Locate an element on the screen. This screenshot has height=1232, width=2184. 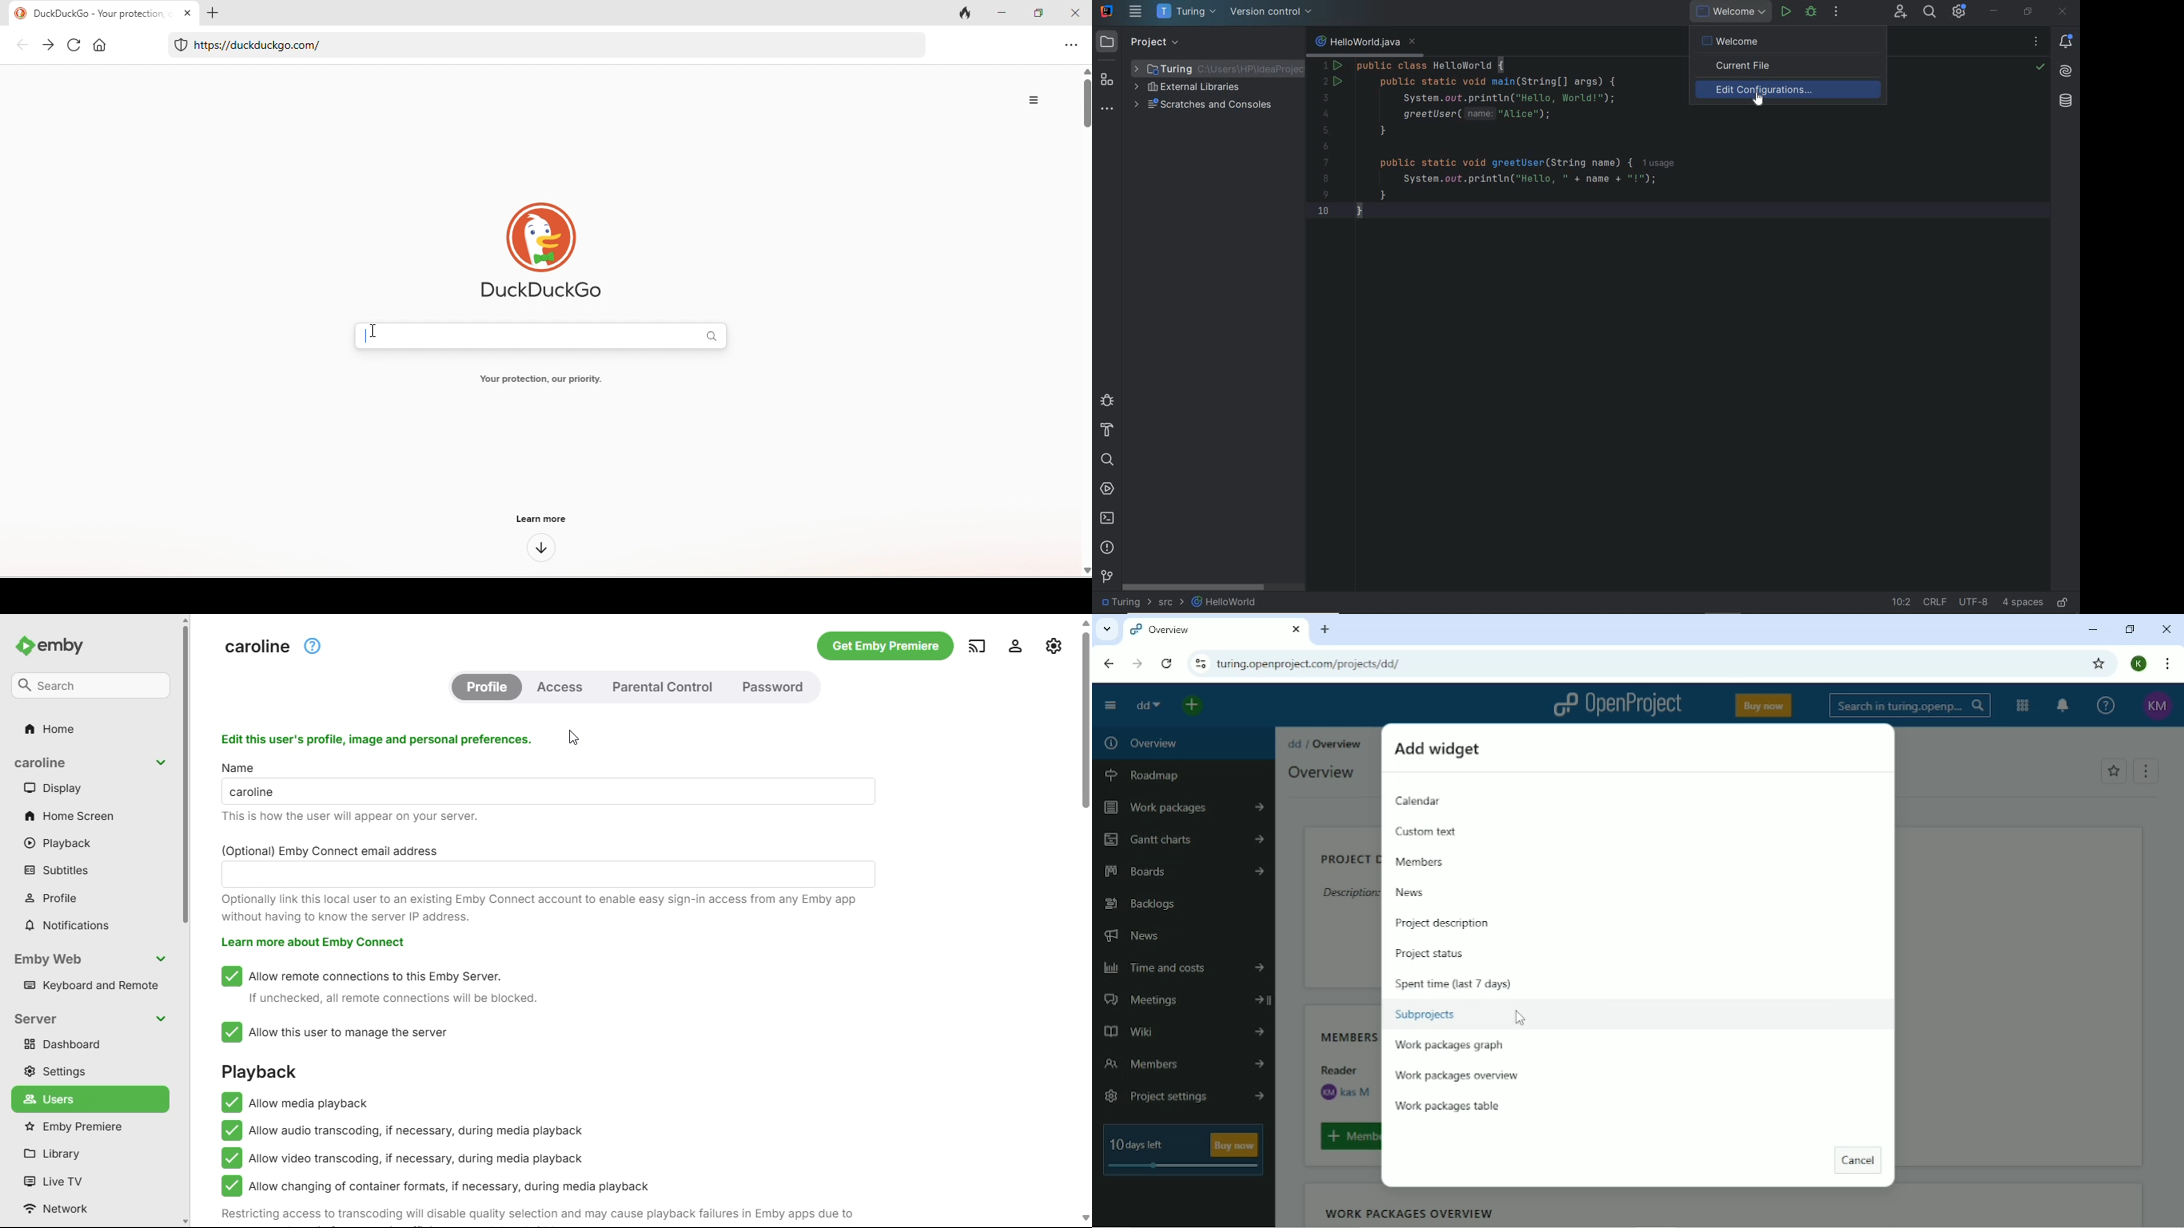
access is located at coordinates (559, 688).